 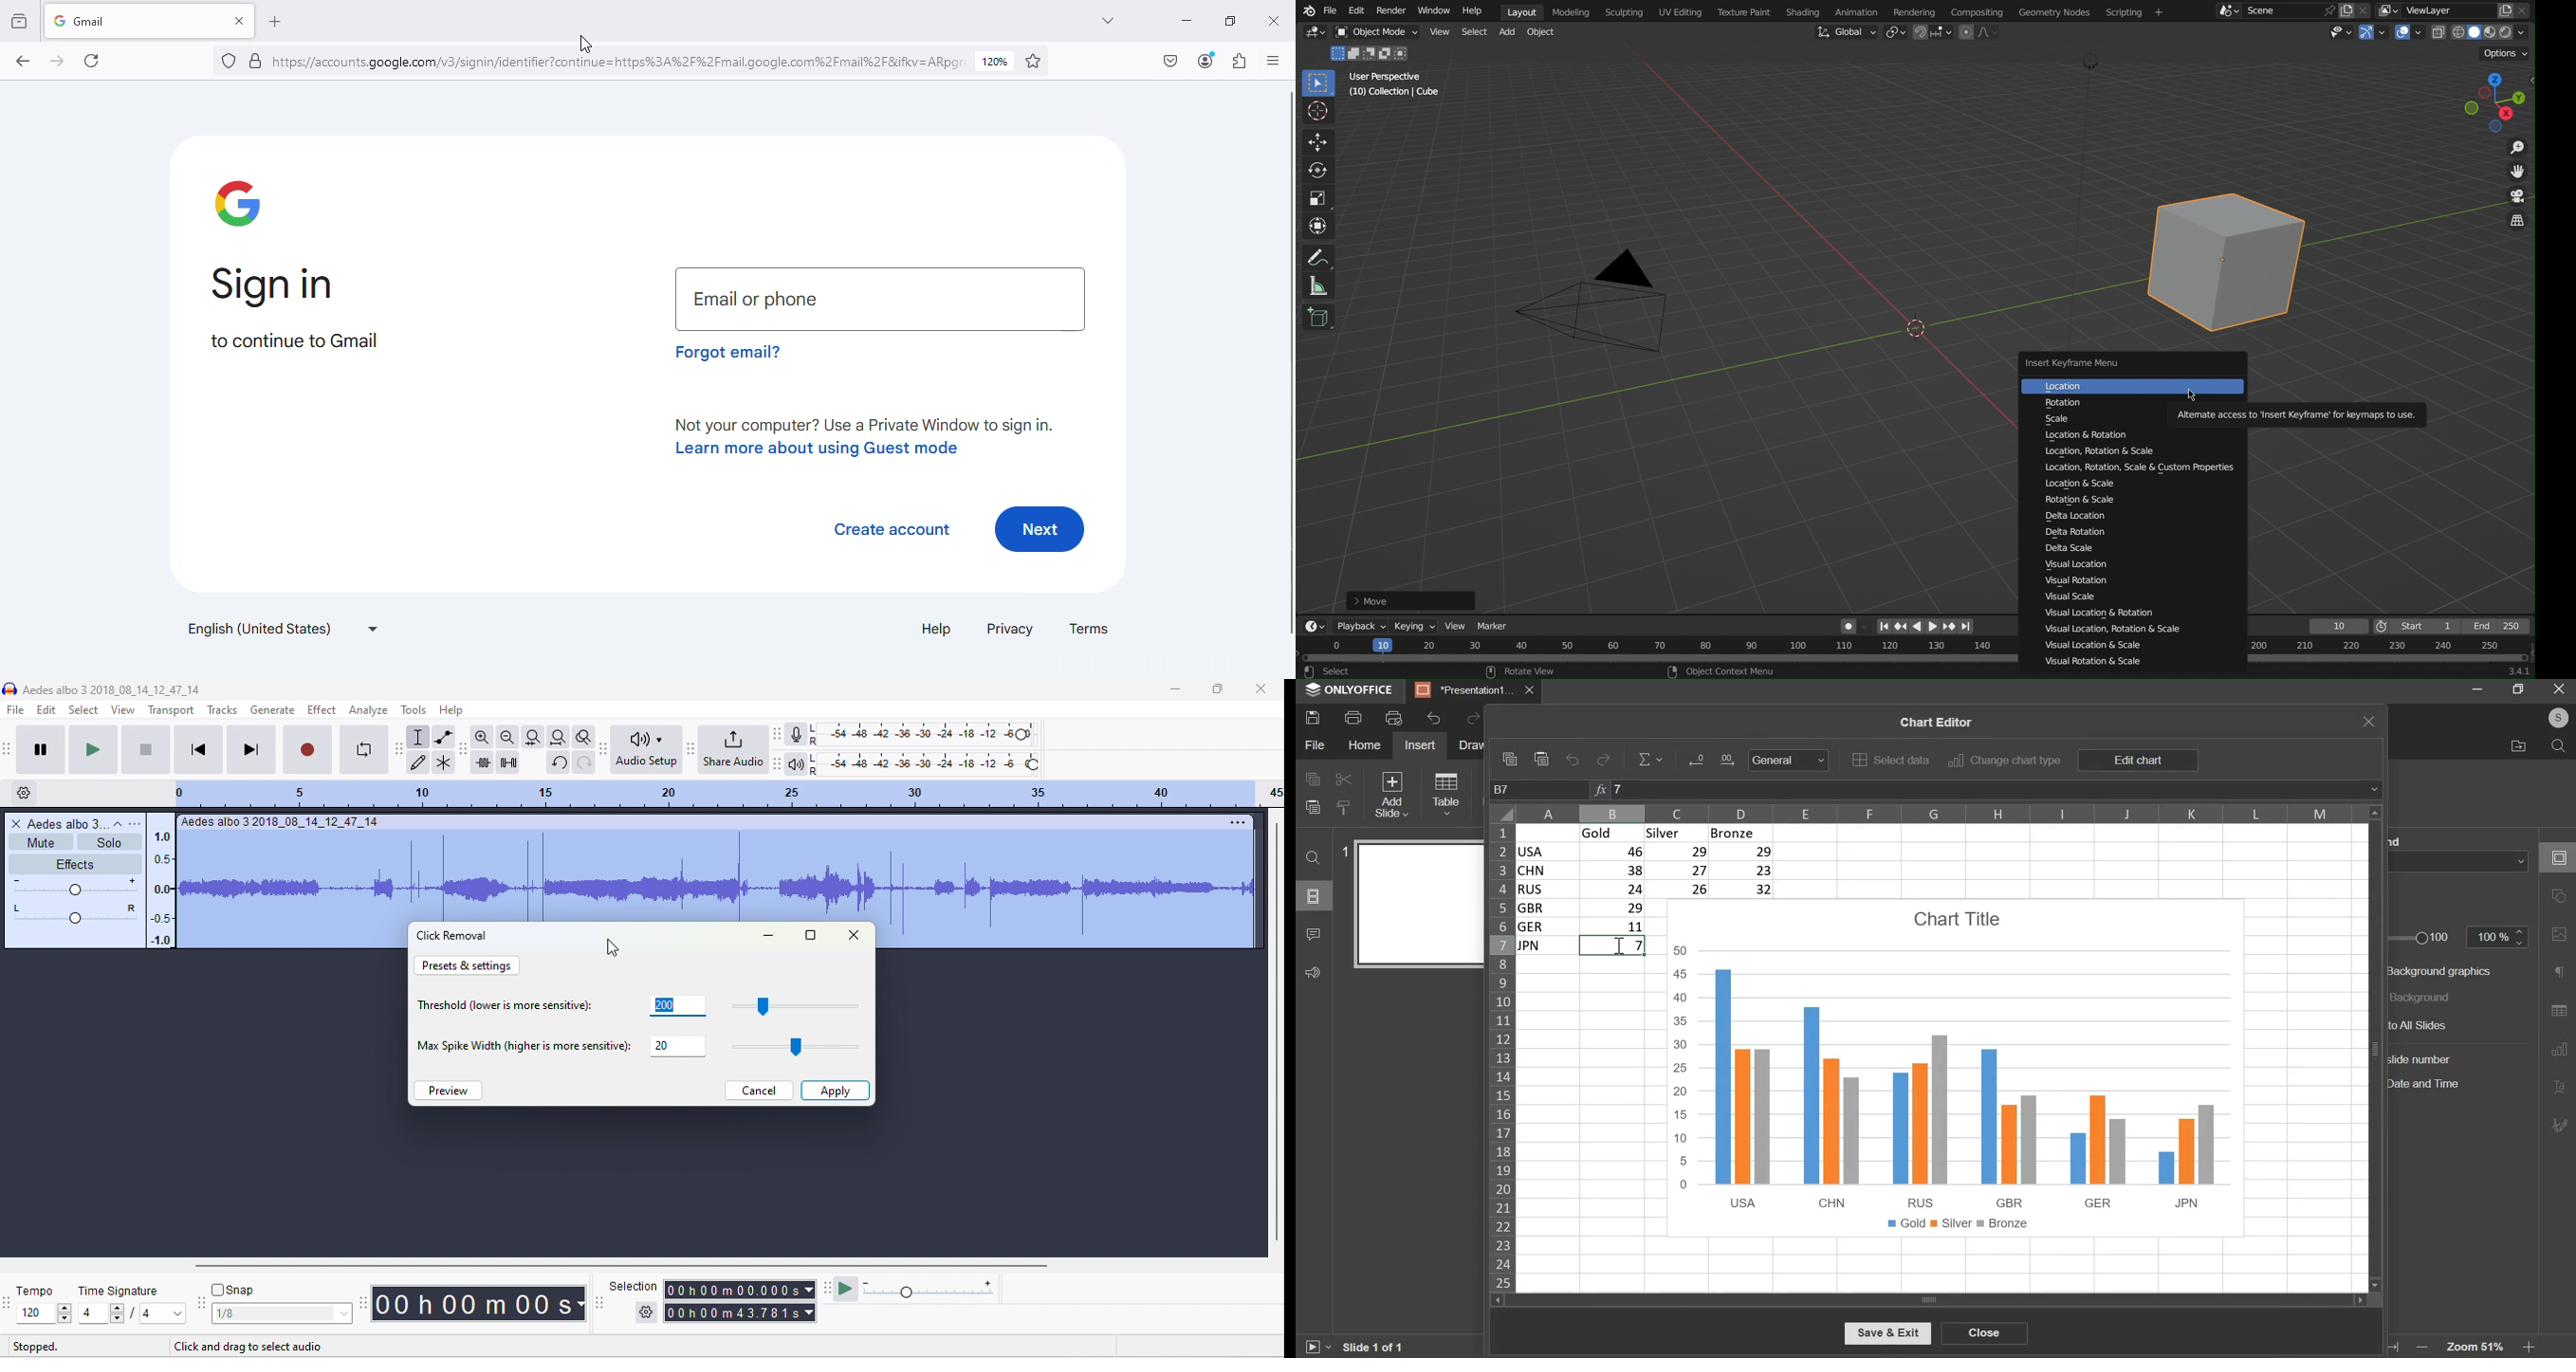 What do you see at coordinates (1928, 1300) in the screenshot?
I see `horizontal slider` at bounding box center [1928, 1300].